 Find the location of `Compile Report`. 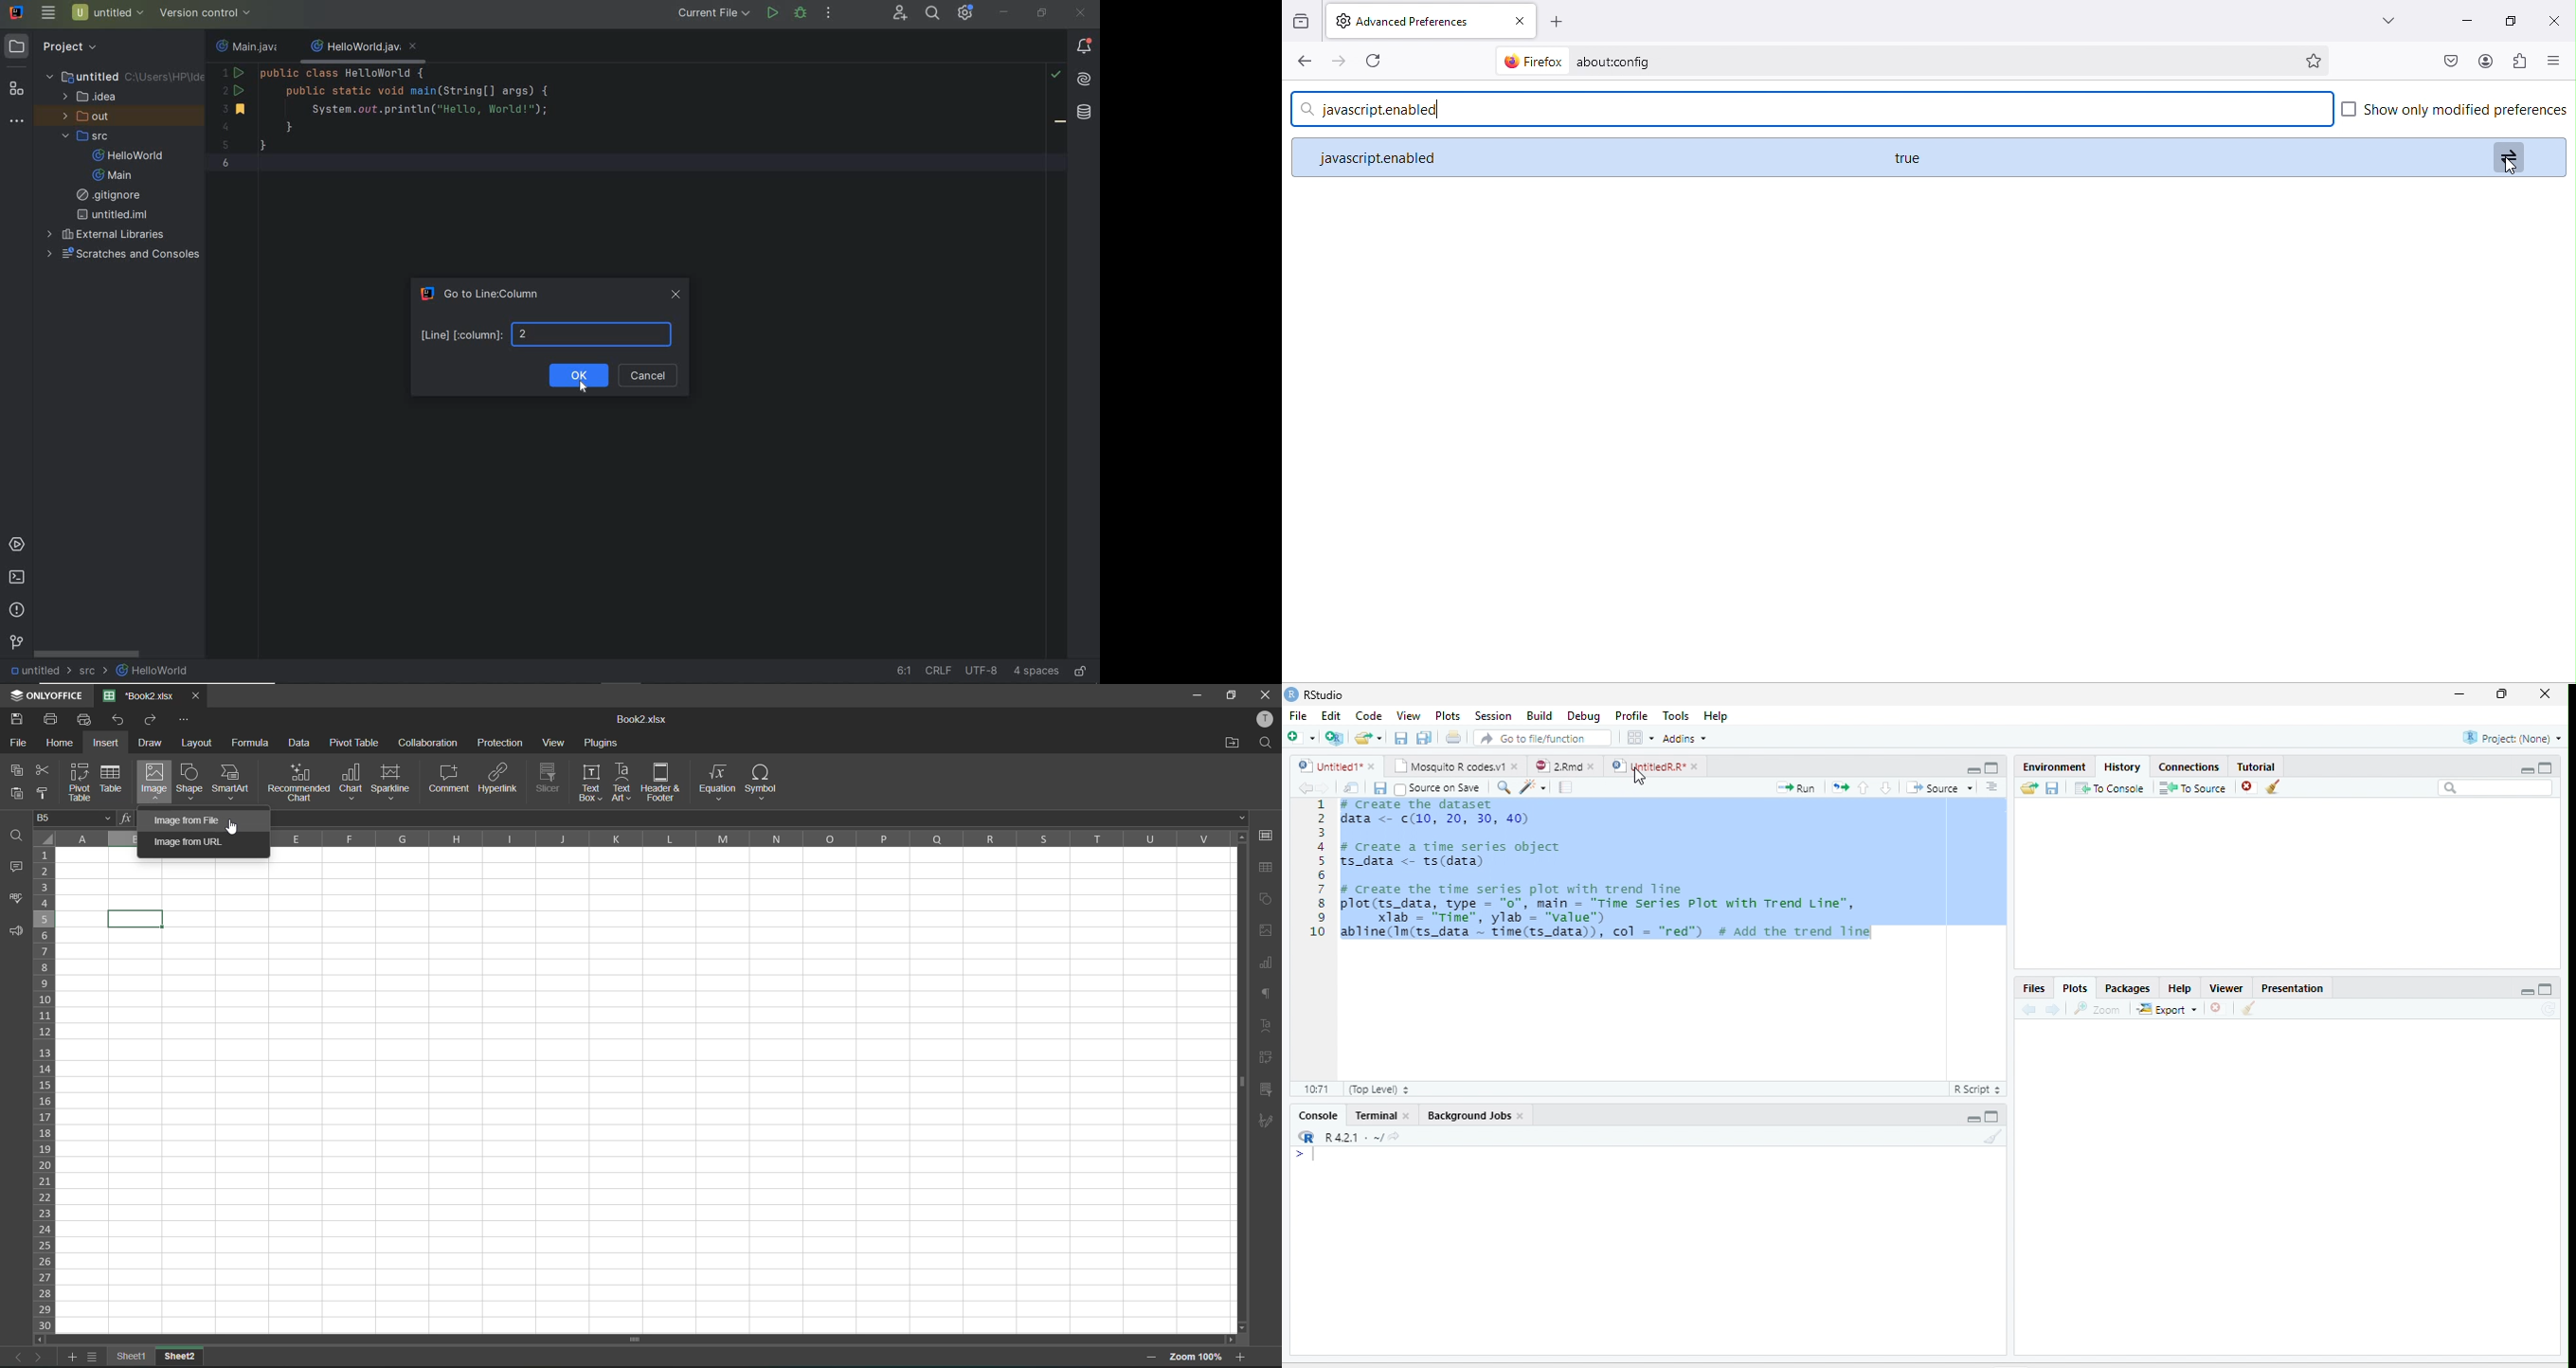

Compile Report is located at coordinates (1566, 788).